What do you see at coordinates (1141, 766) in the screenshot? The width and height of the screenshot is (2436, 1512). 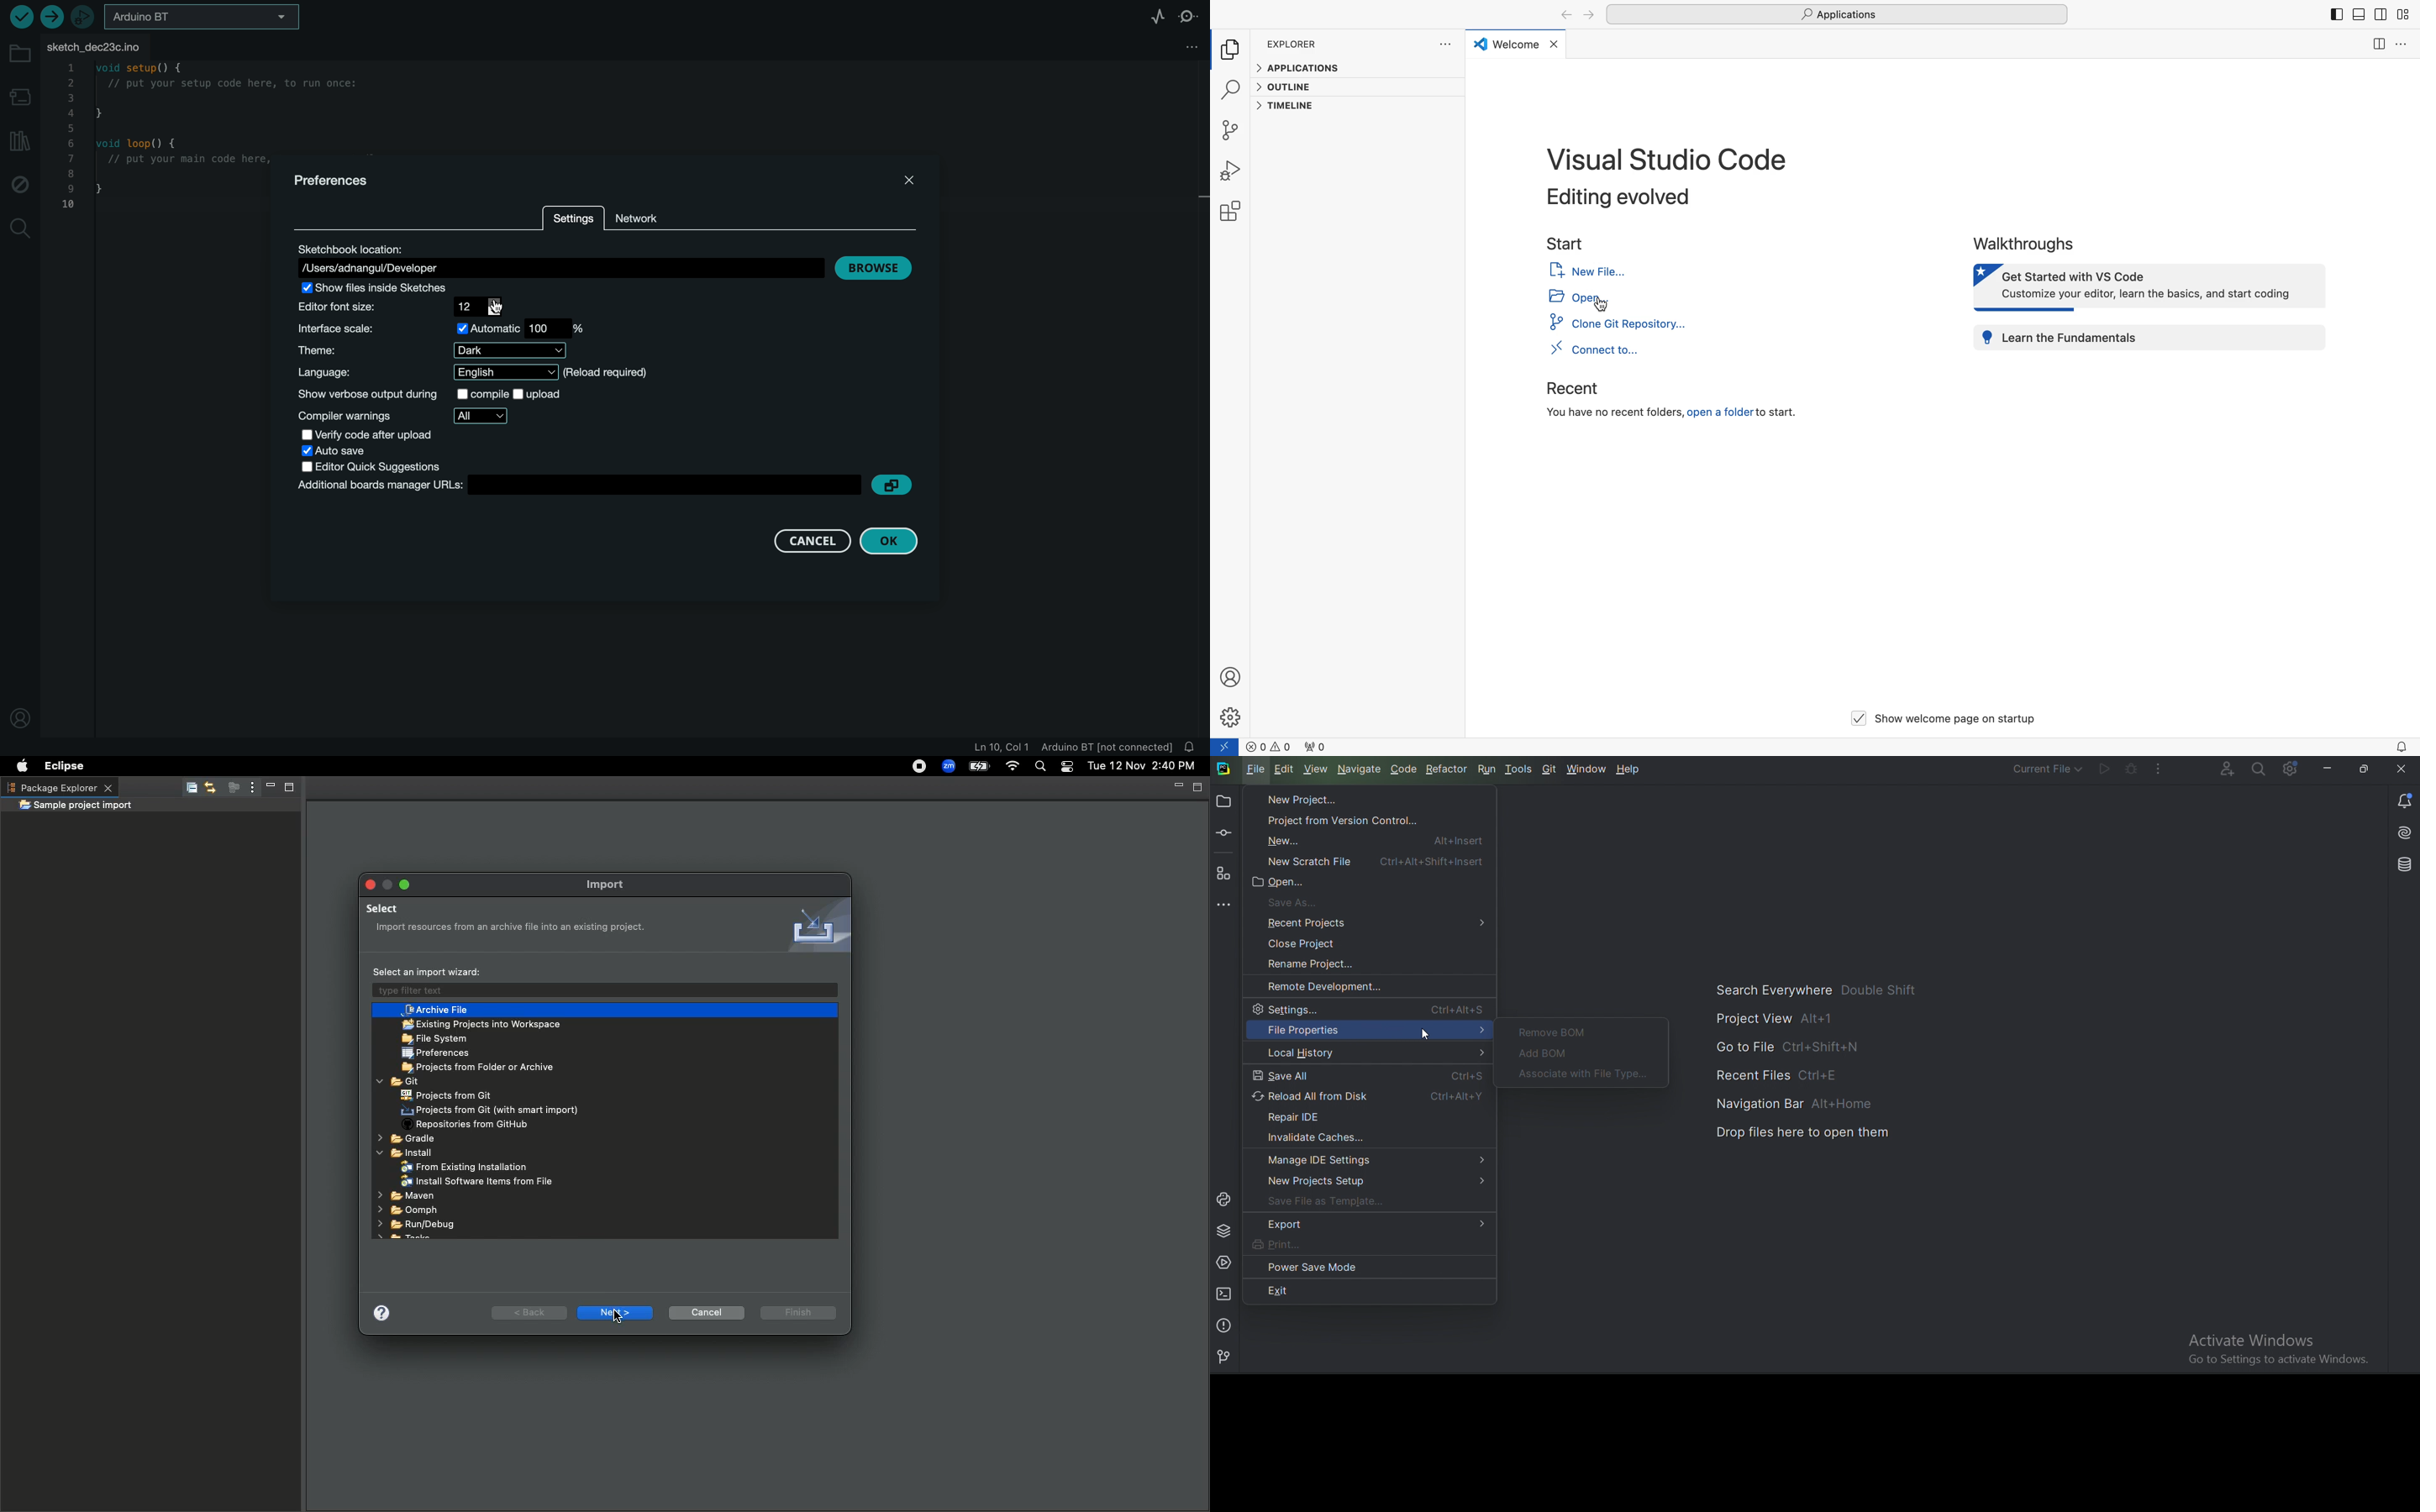 I see `Tue 12 Nov 2:40 PM` at bounding box center [1141, 766].